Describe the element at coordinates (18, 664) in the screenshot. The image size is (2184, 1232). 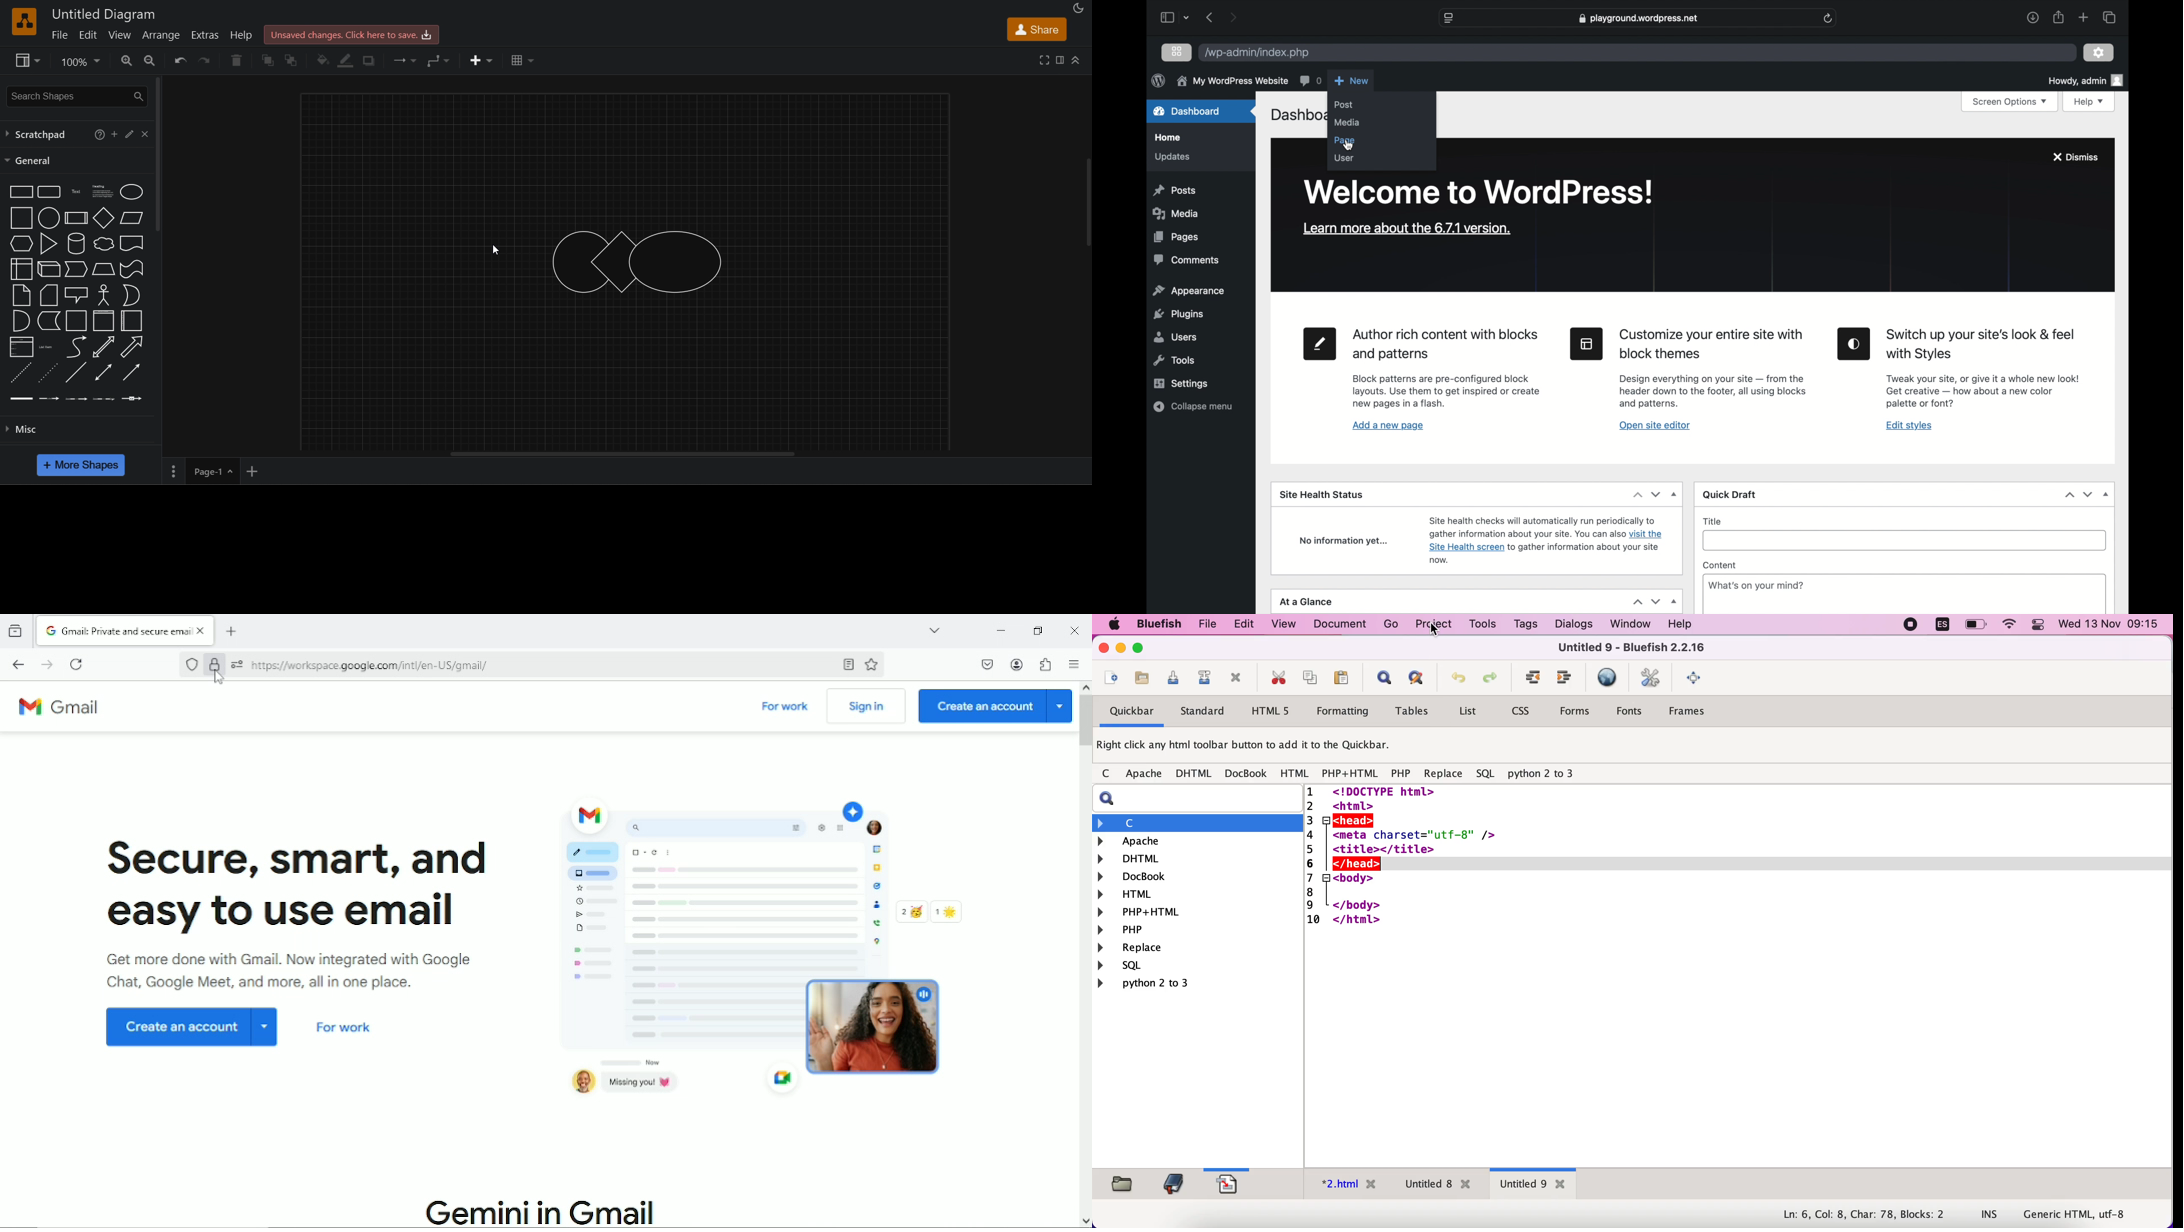
I see `Go back` at that location.